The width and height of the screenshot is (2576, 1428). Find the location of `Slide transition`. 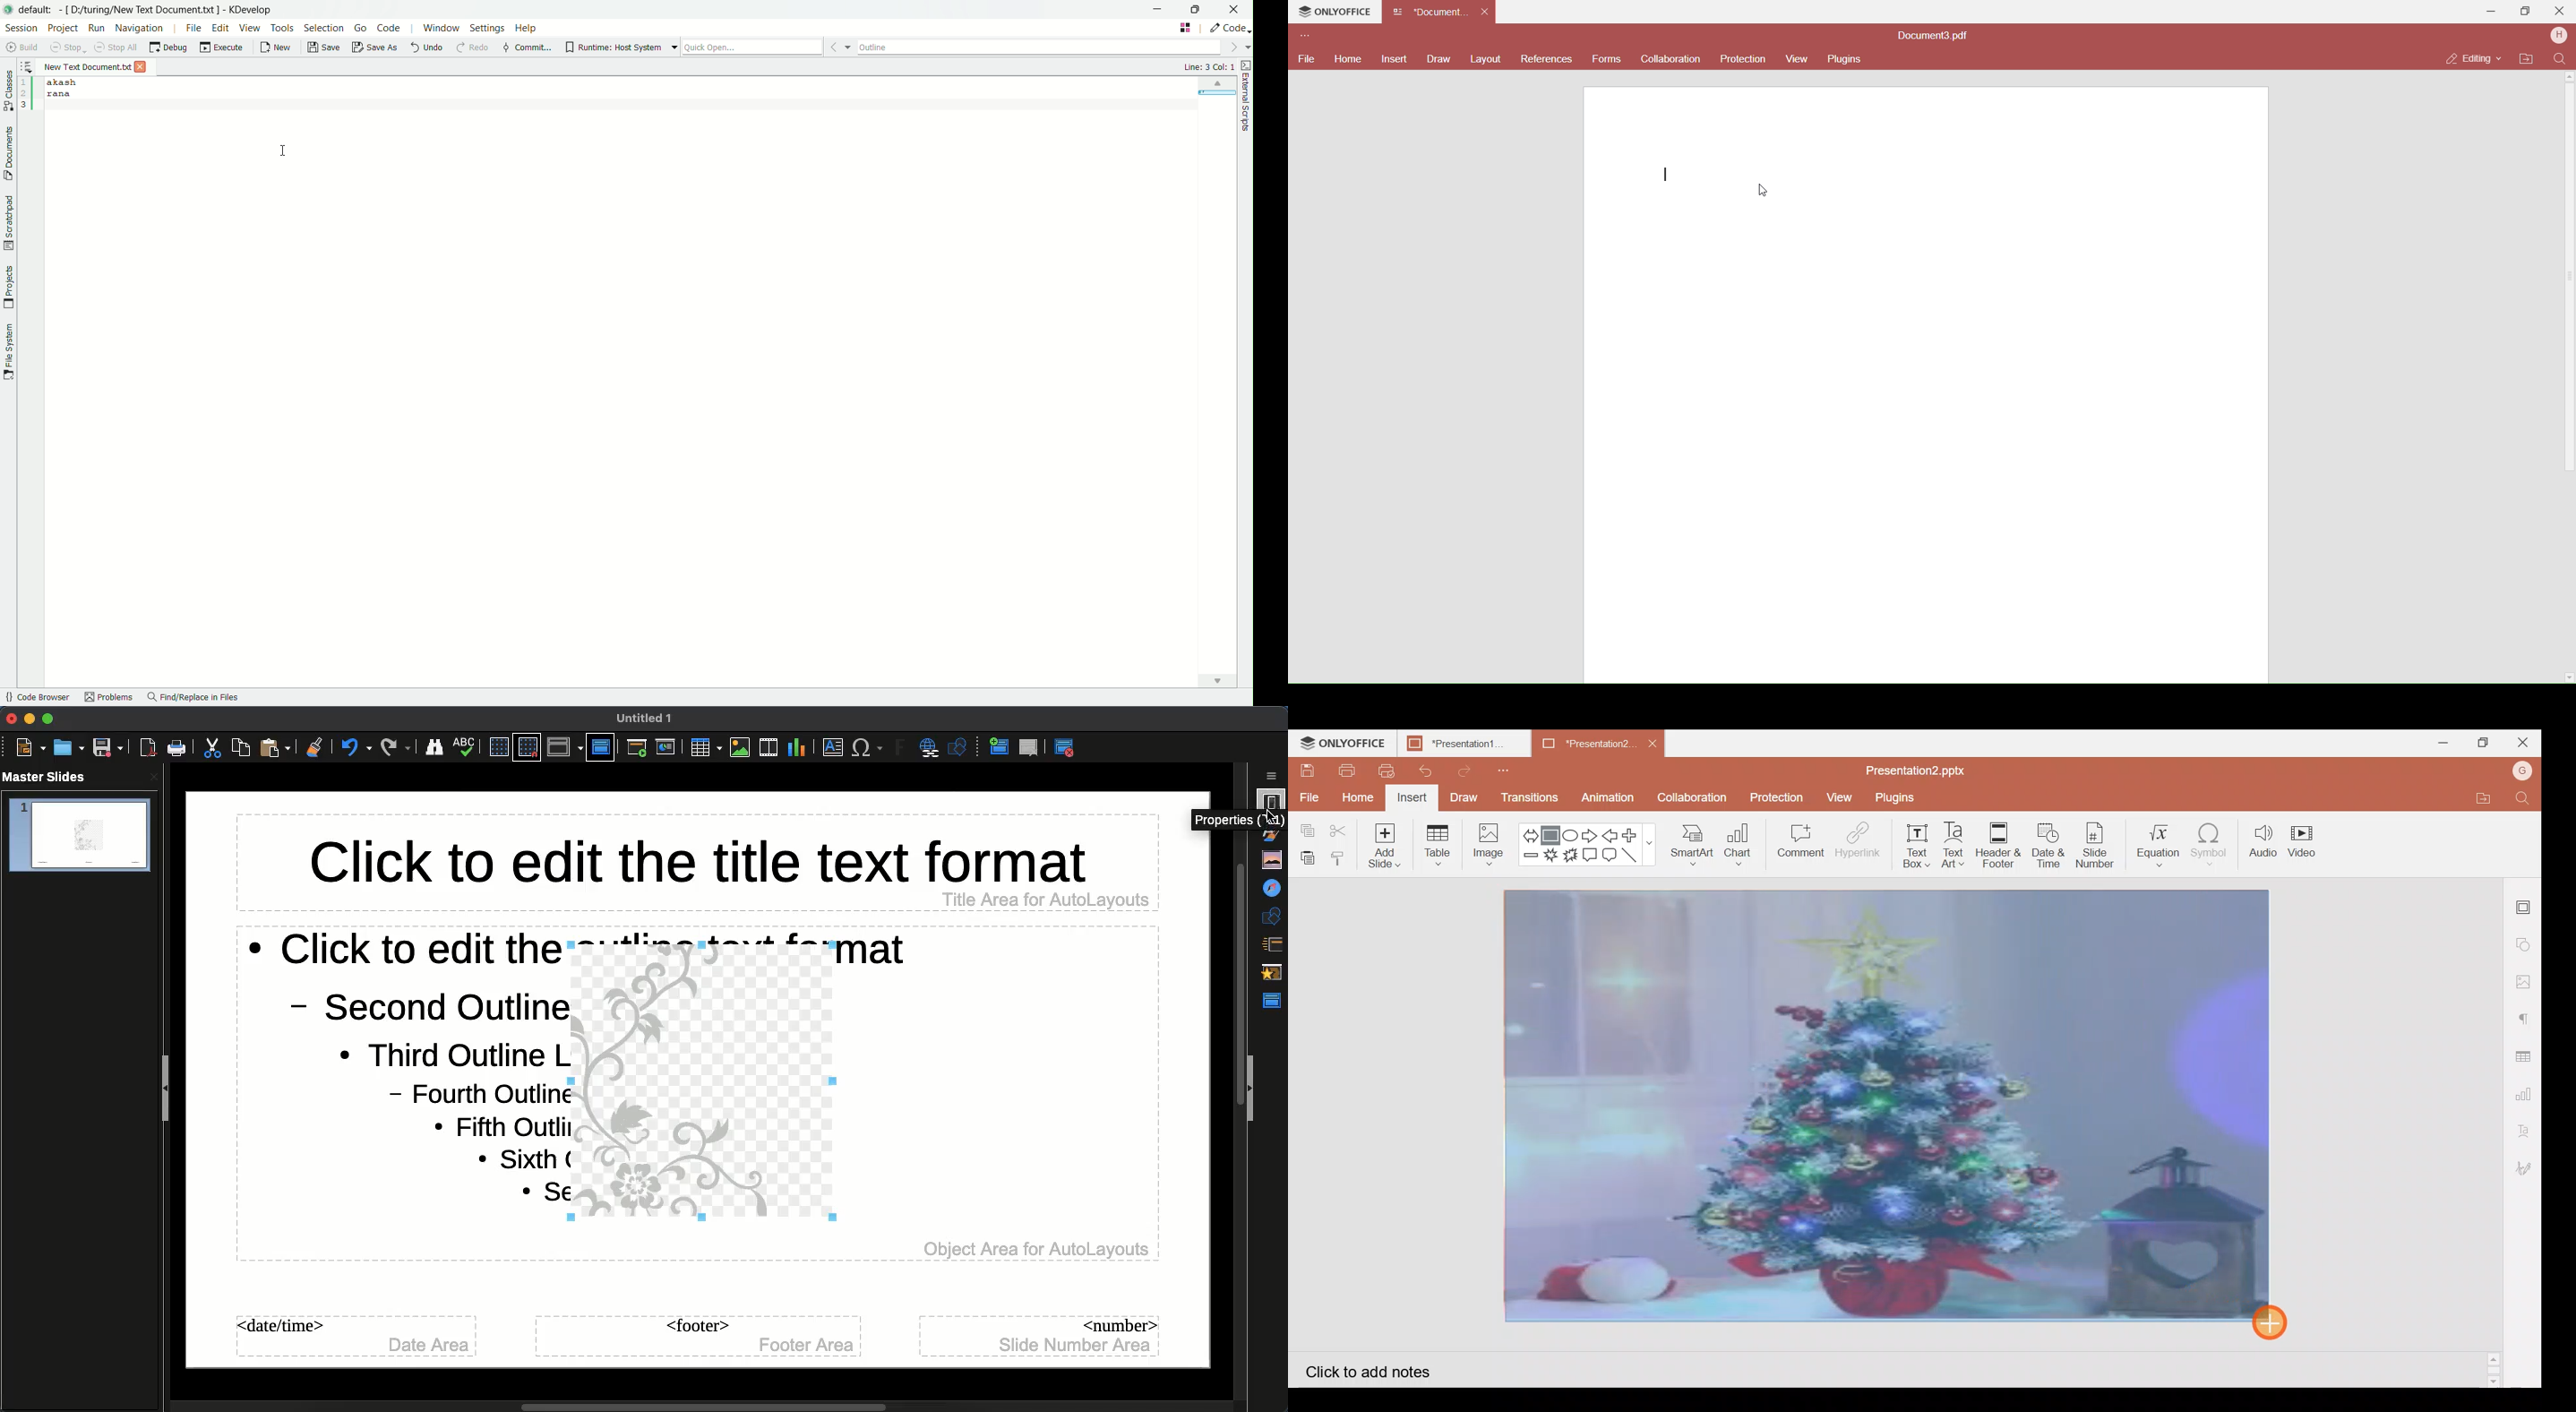

Slide transition is located at coordinates (1271, 945).